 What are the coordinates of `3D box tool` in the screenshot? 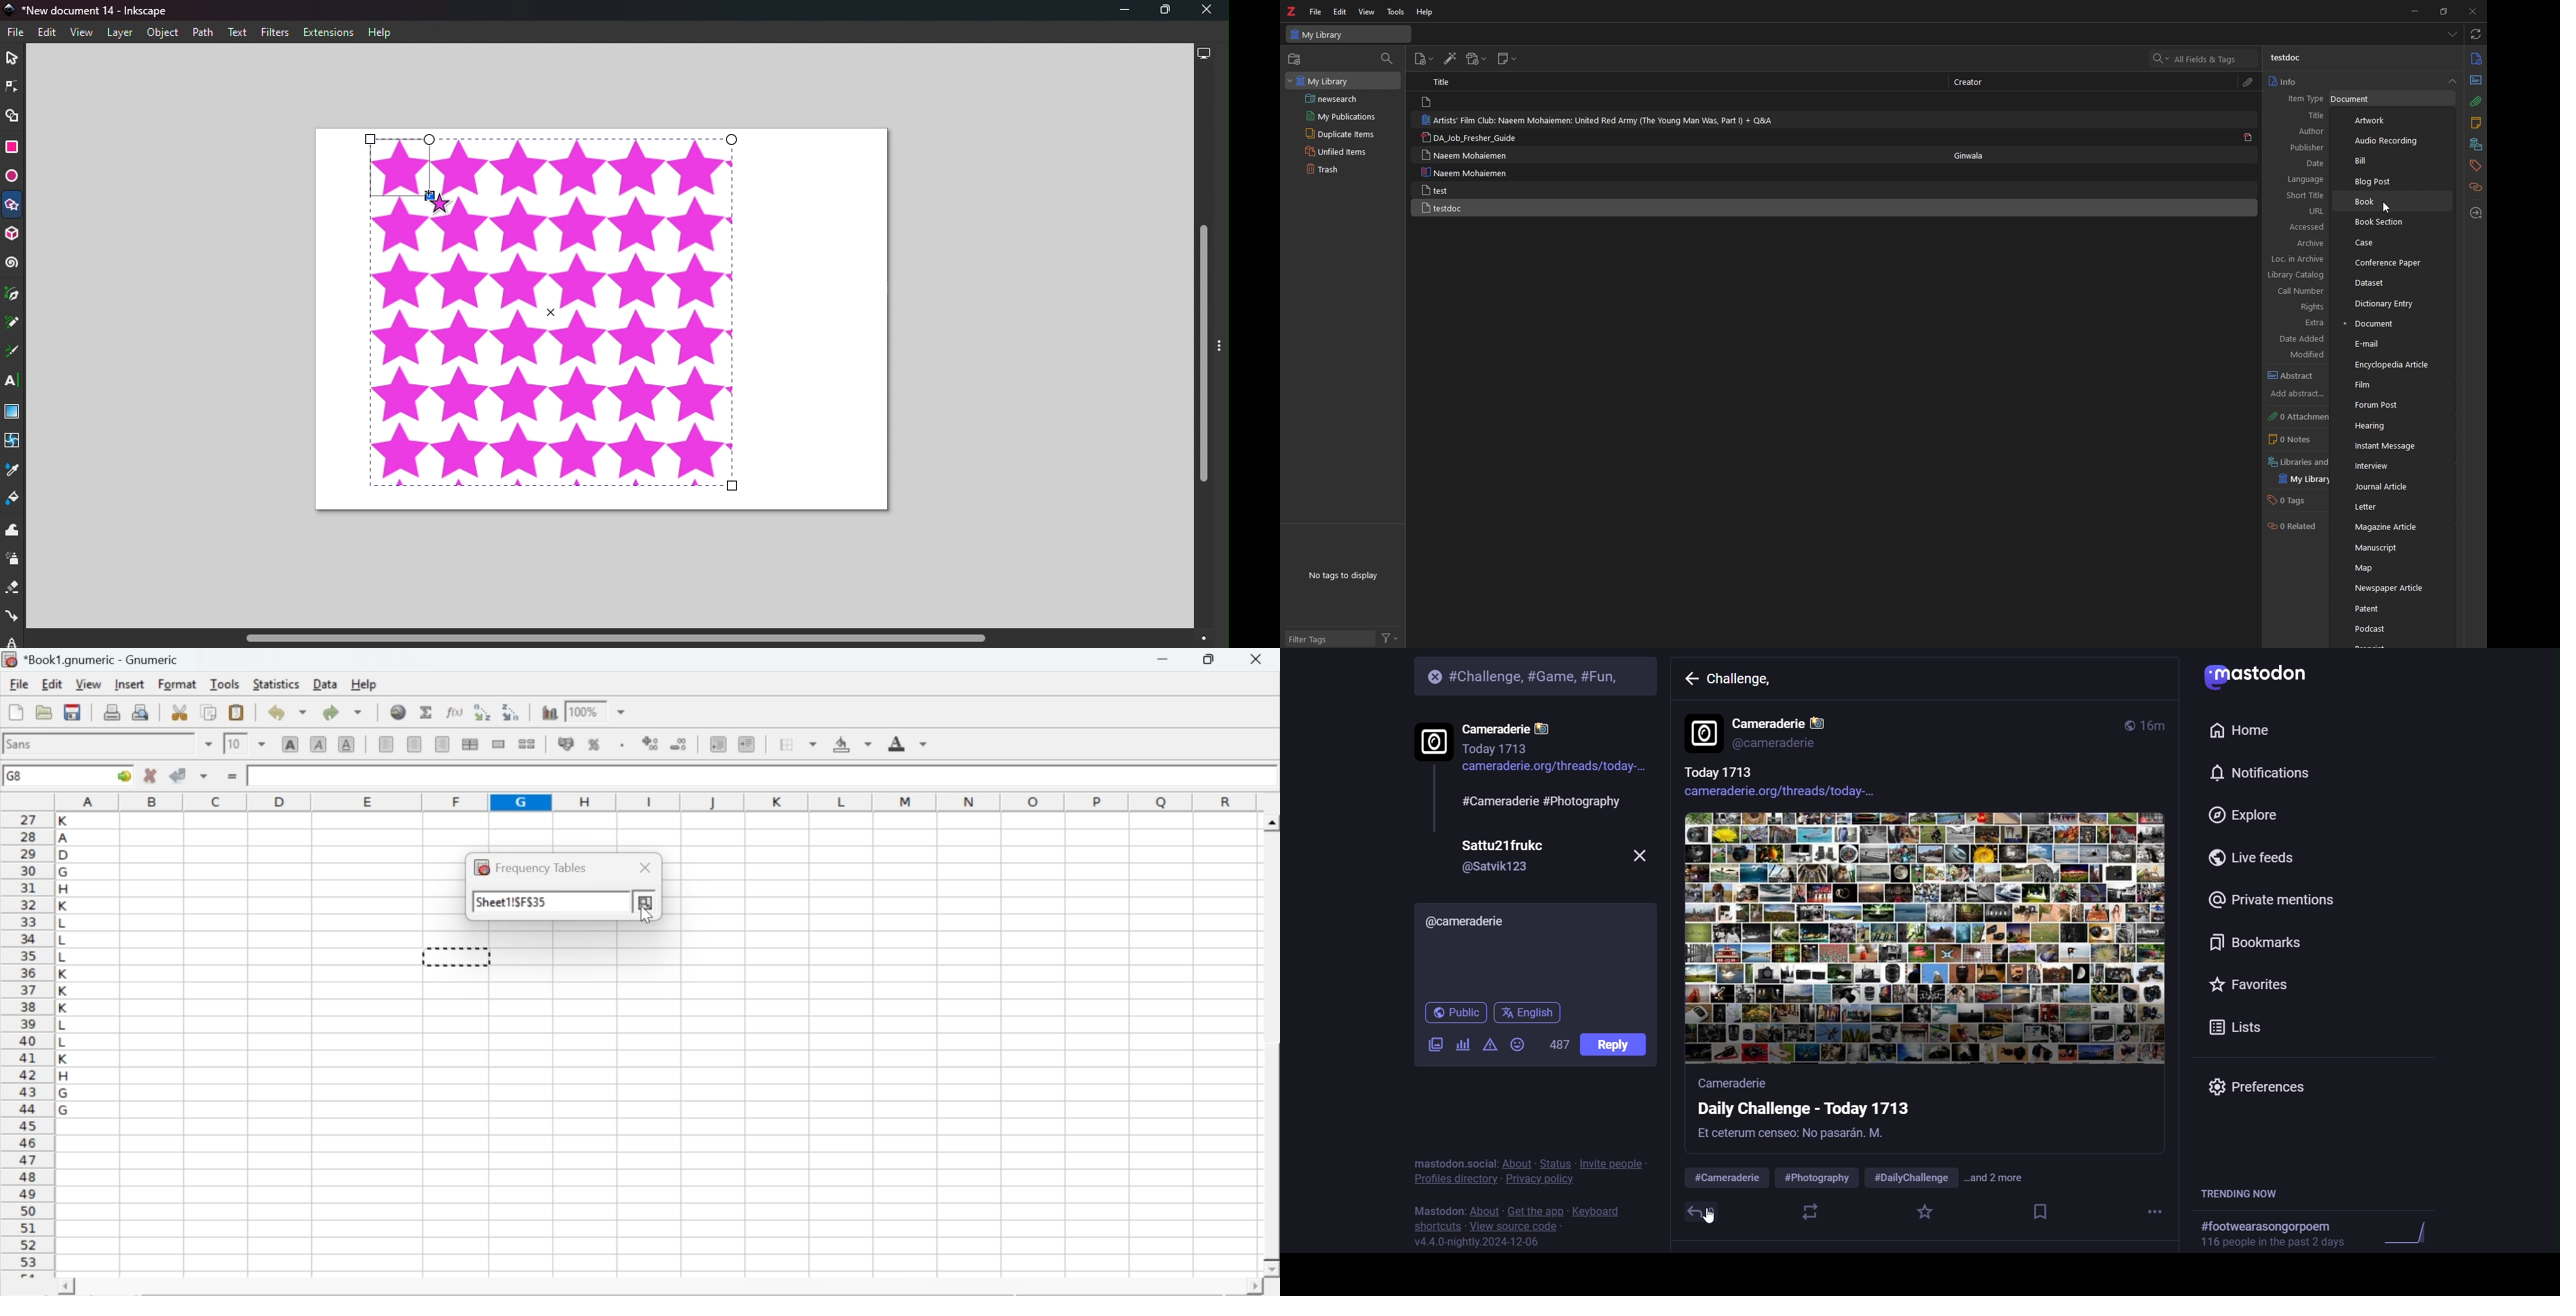 It's located at (14, 234).